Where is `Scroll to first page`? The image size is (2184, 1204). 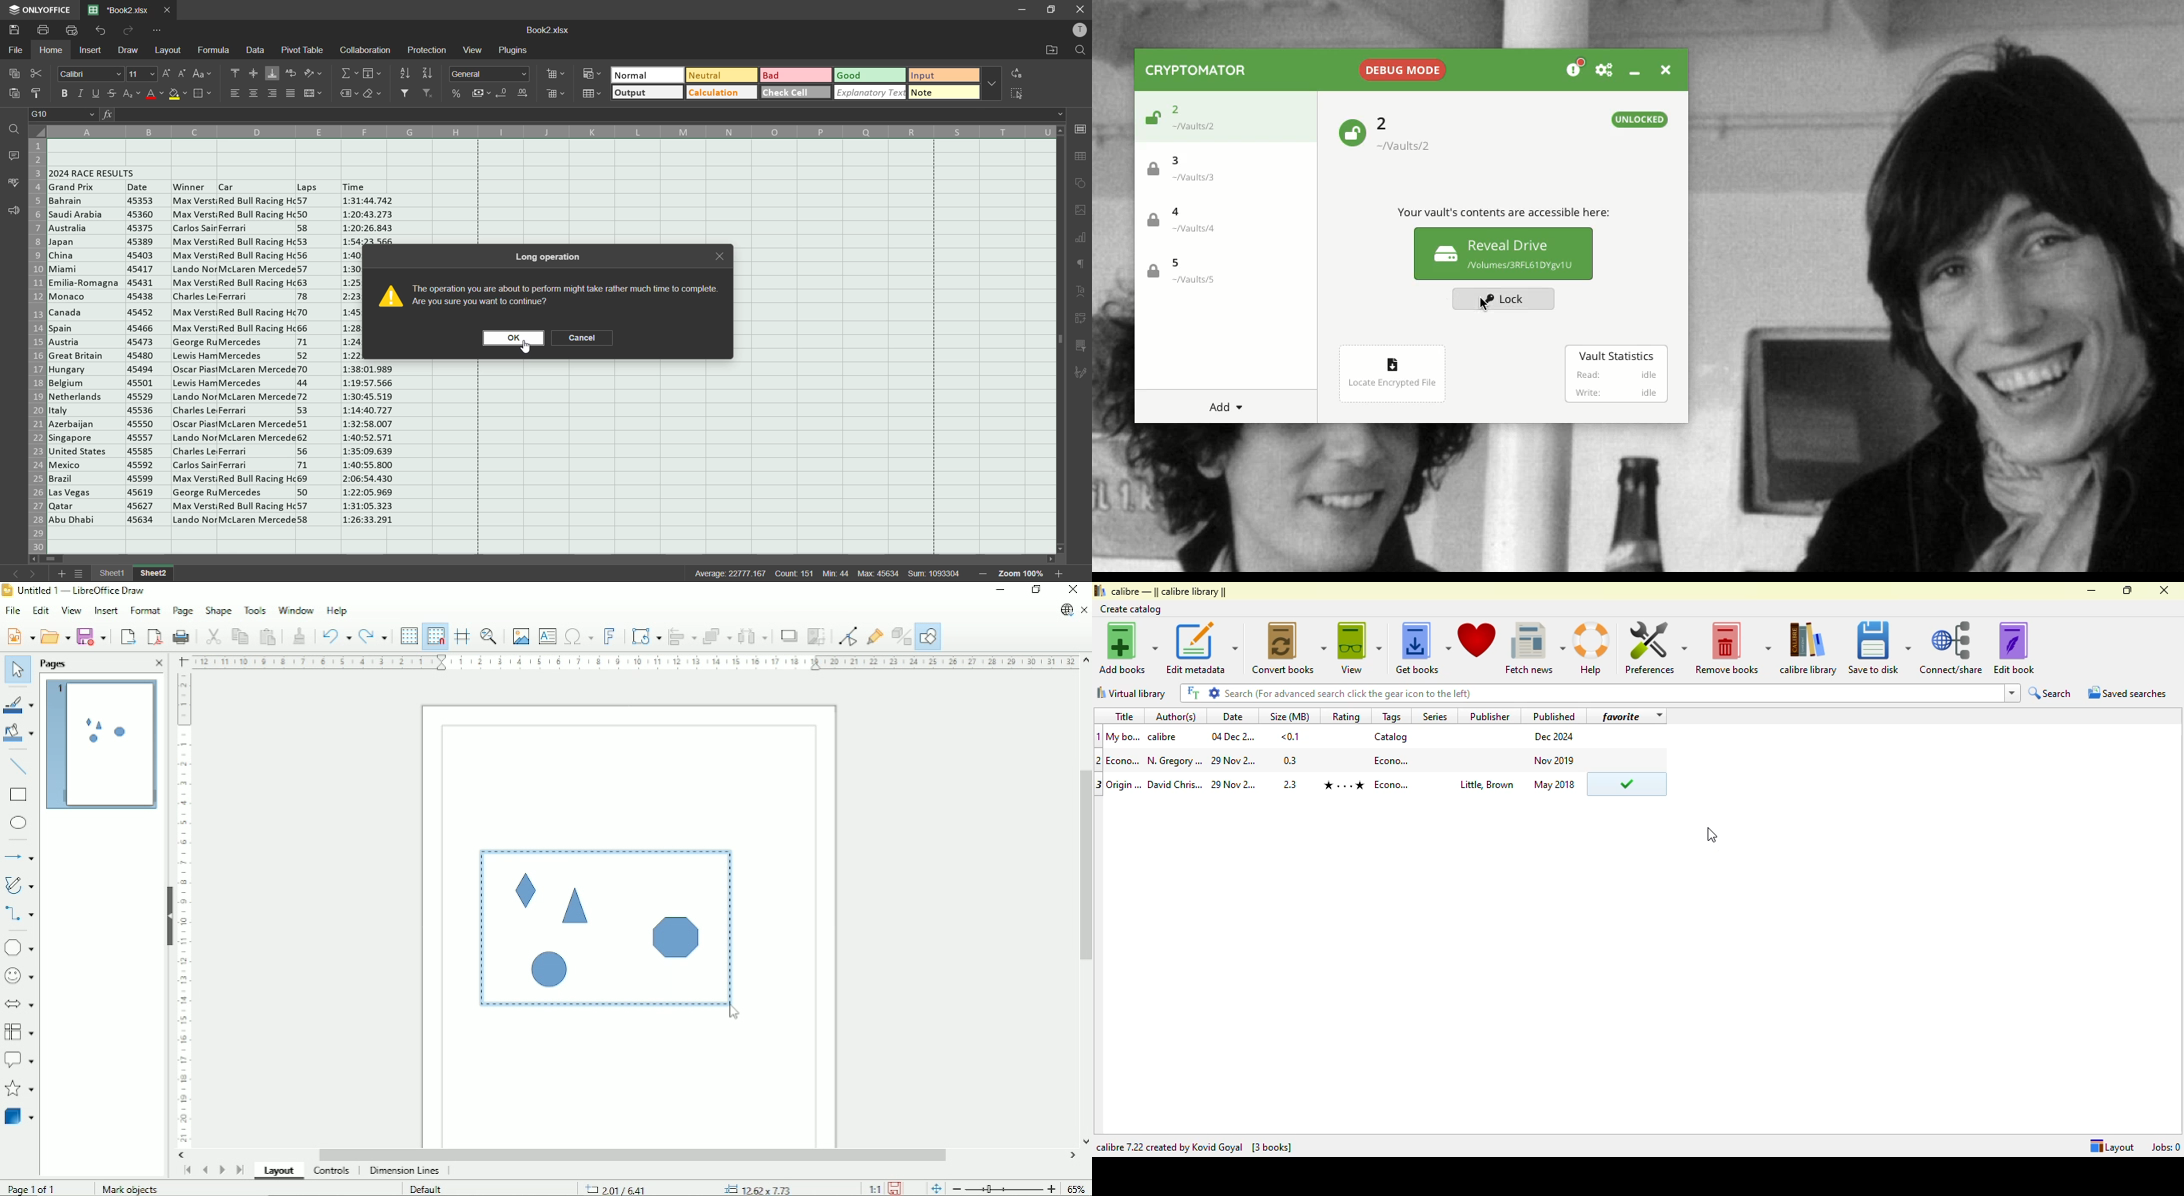 Scroll to first page is located at coordinates (187, 1170).